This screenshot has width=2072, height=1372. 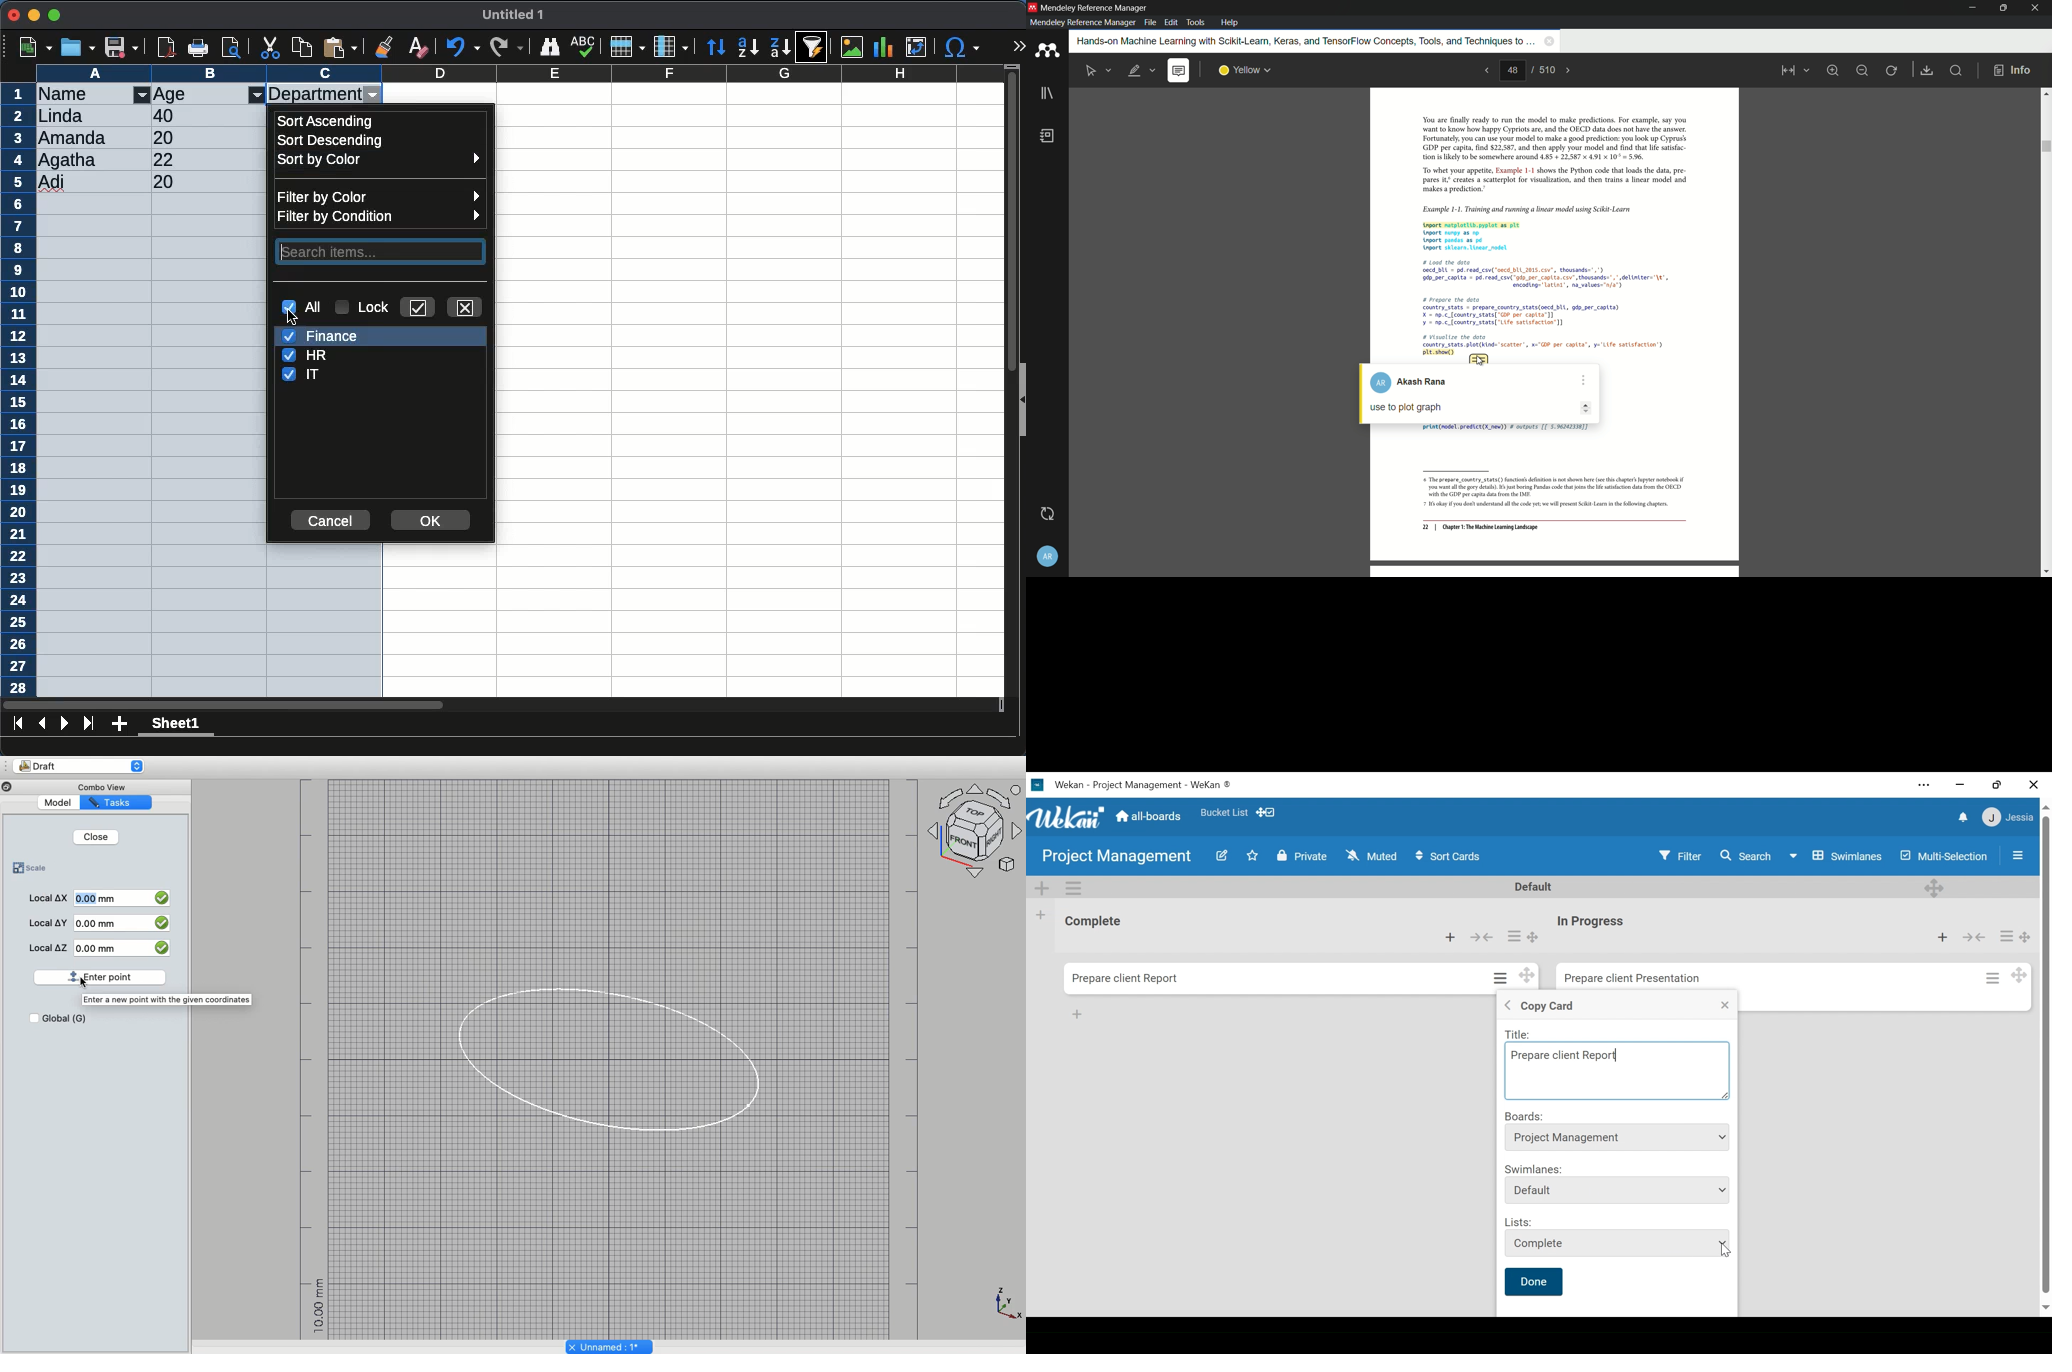 What do you see at coordinates (1793, 71) in the screenshot?
I see `view mode` at bounding box center [1793, 71].